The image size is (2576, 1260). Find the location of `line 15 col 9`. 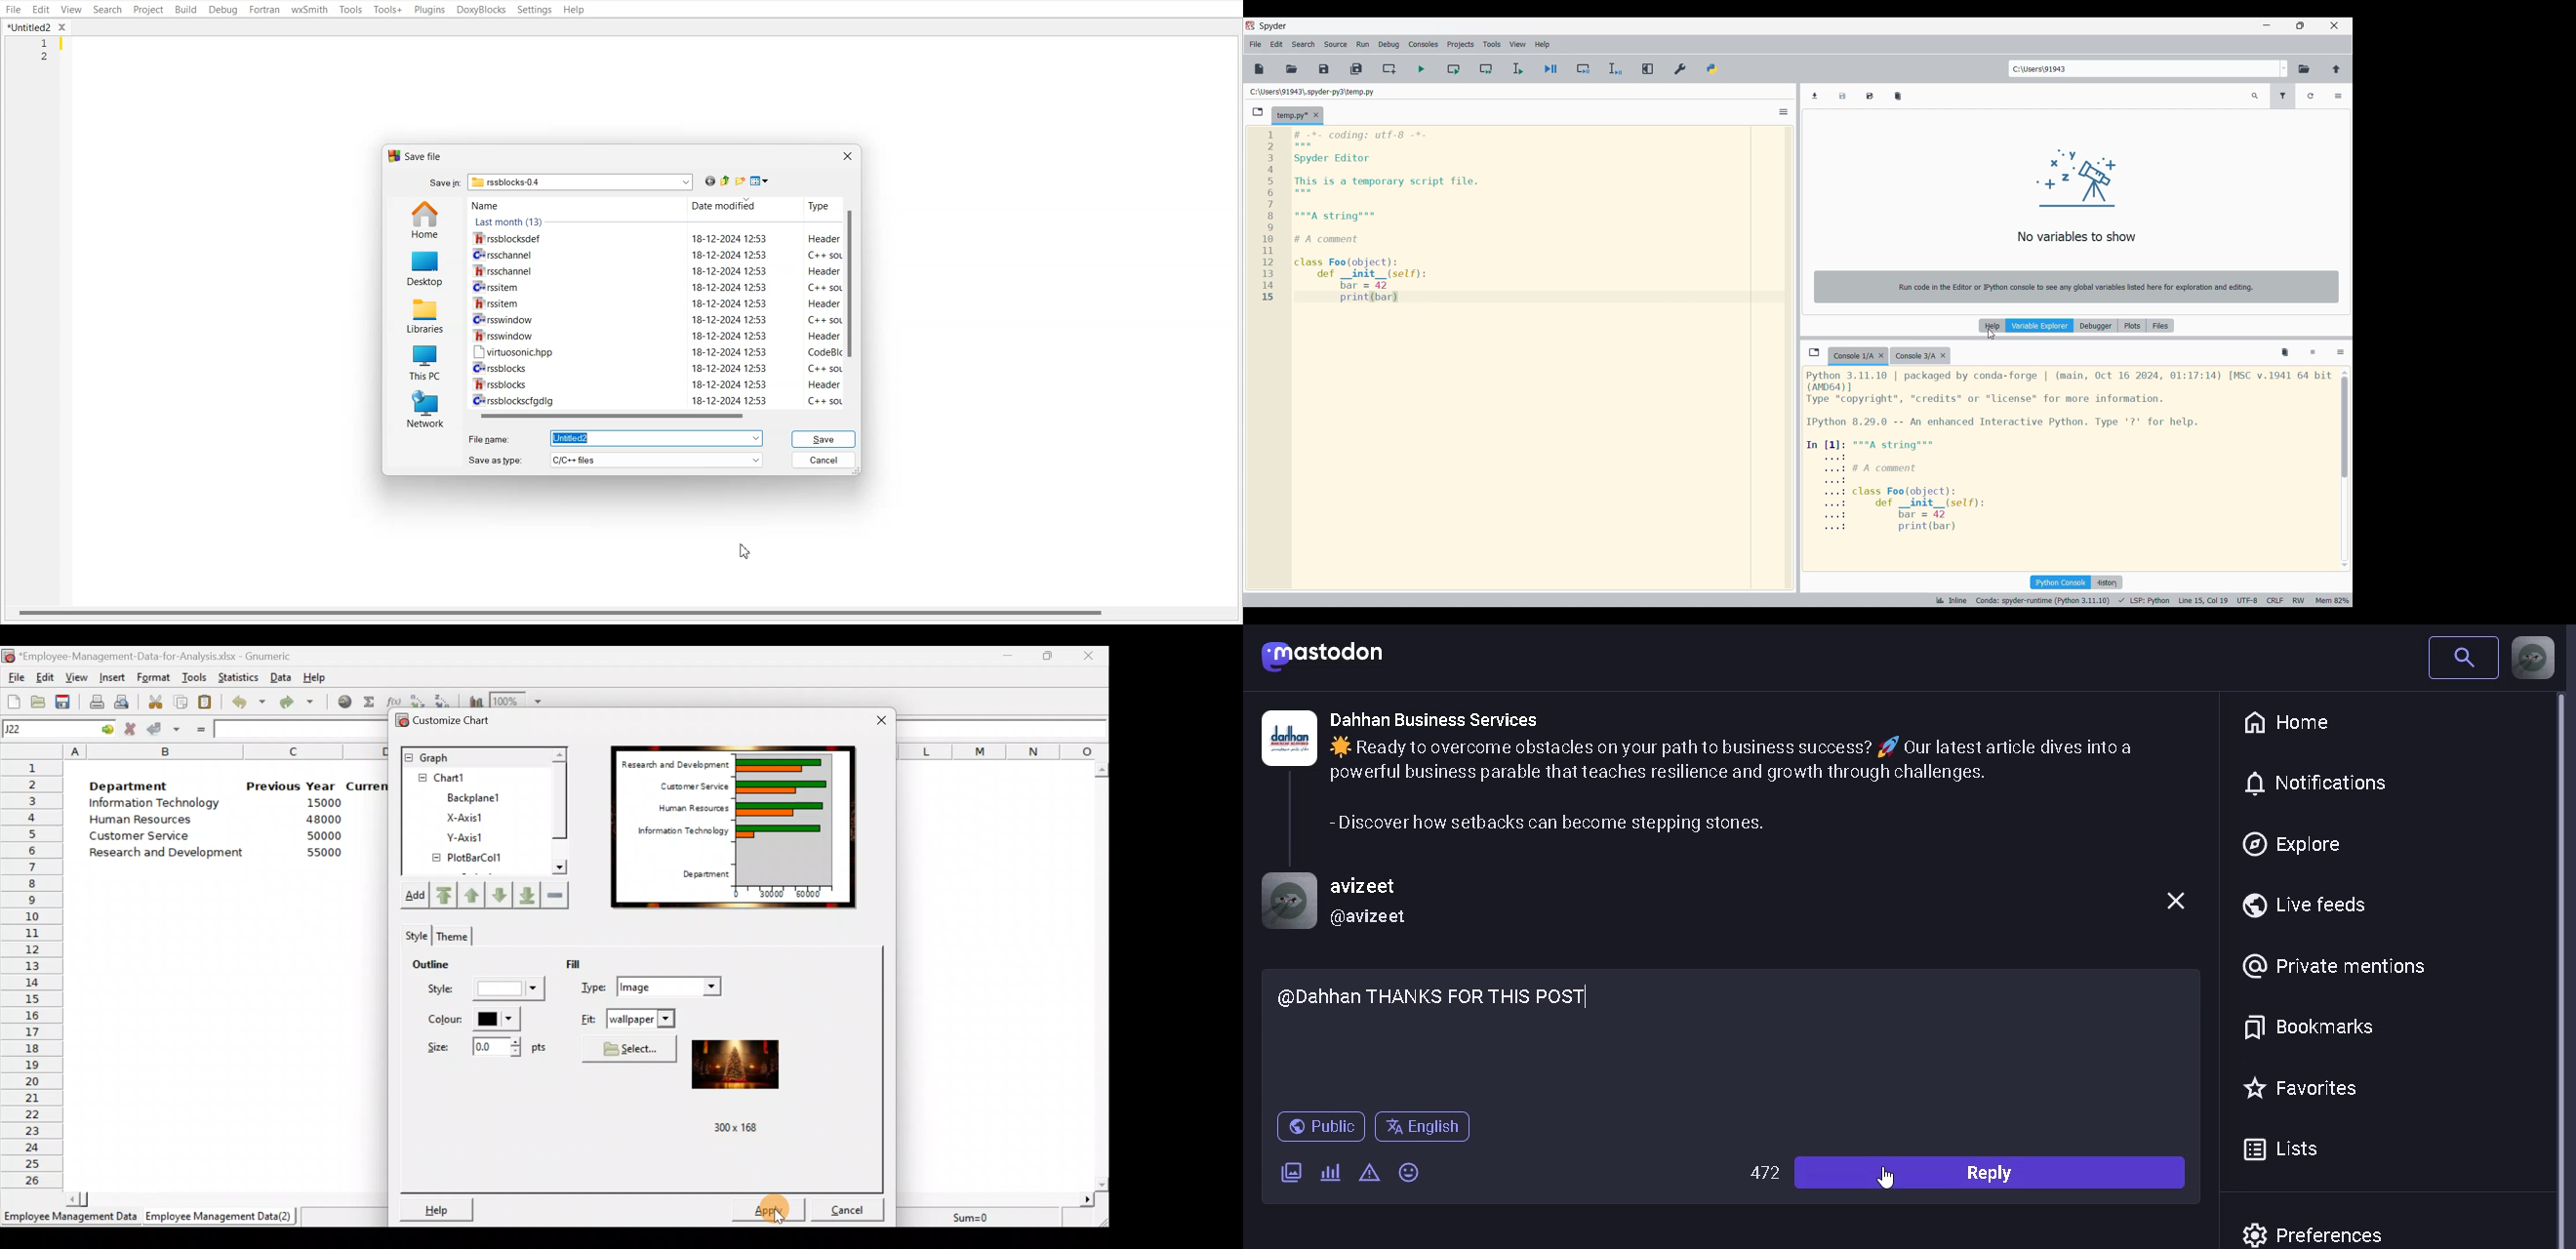

line 15 col 9 is located at coordinates (2205, 600).